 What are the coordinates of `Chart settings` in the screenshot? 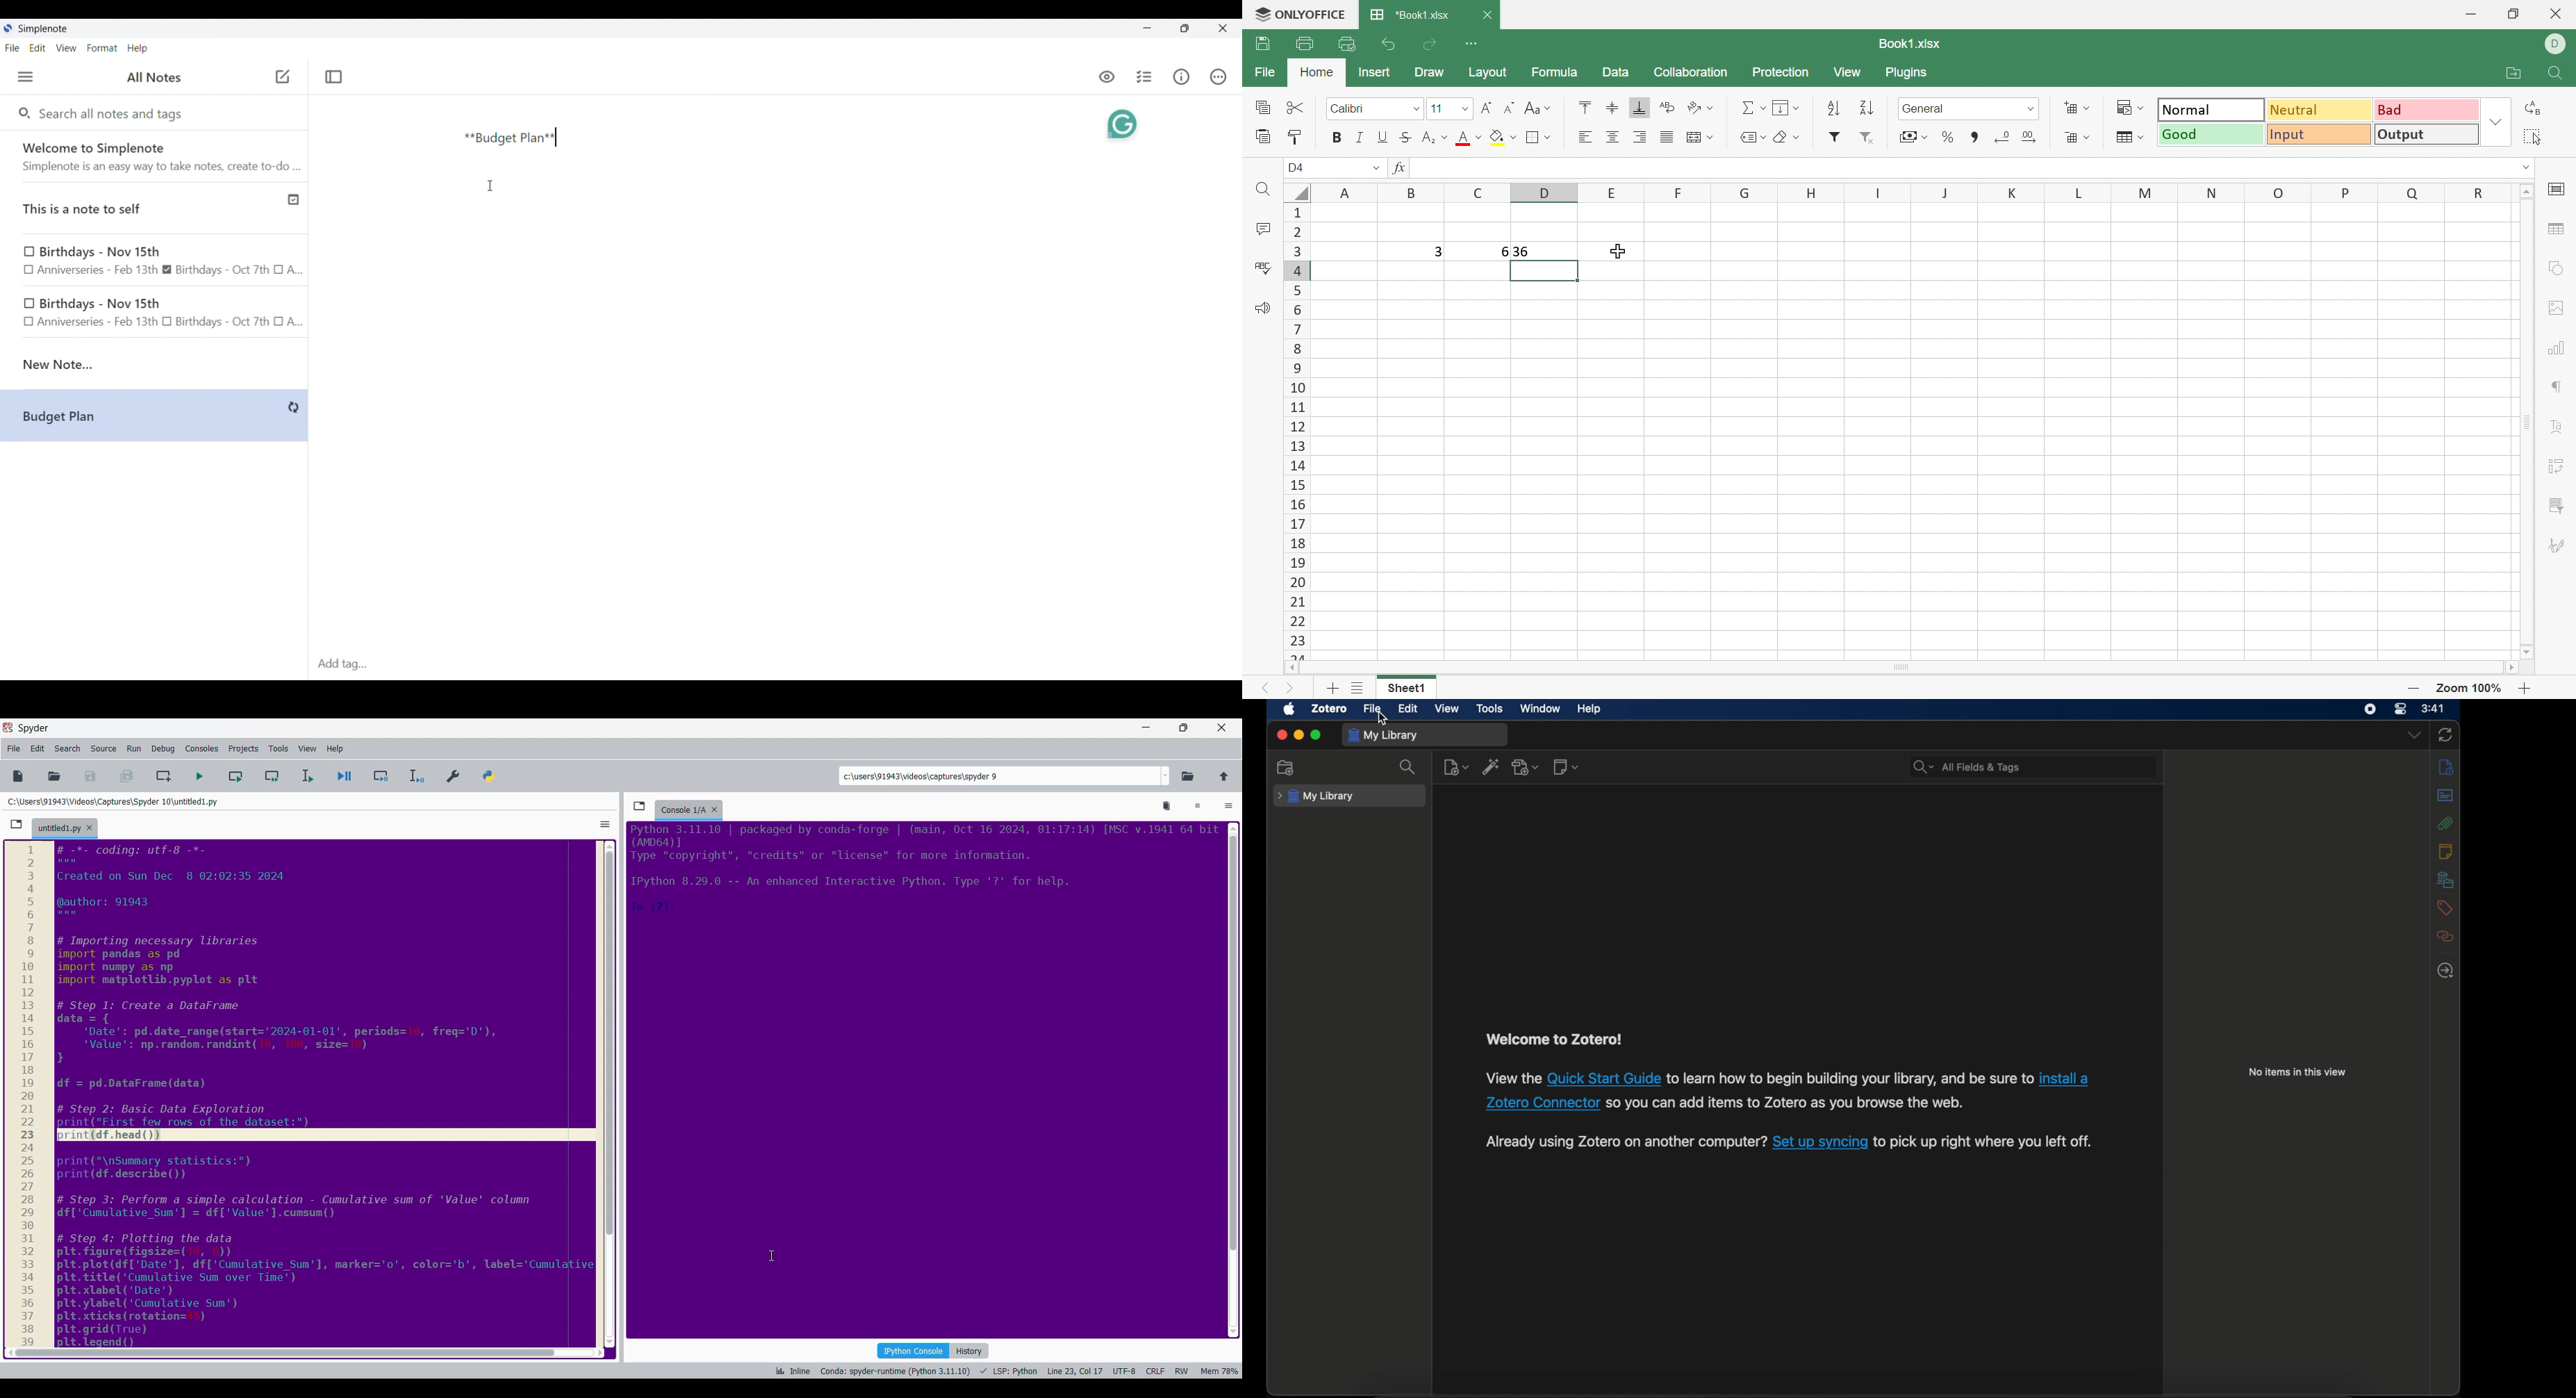 It's located at (2559, 350).